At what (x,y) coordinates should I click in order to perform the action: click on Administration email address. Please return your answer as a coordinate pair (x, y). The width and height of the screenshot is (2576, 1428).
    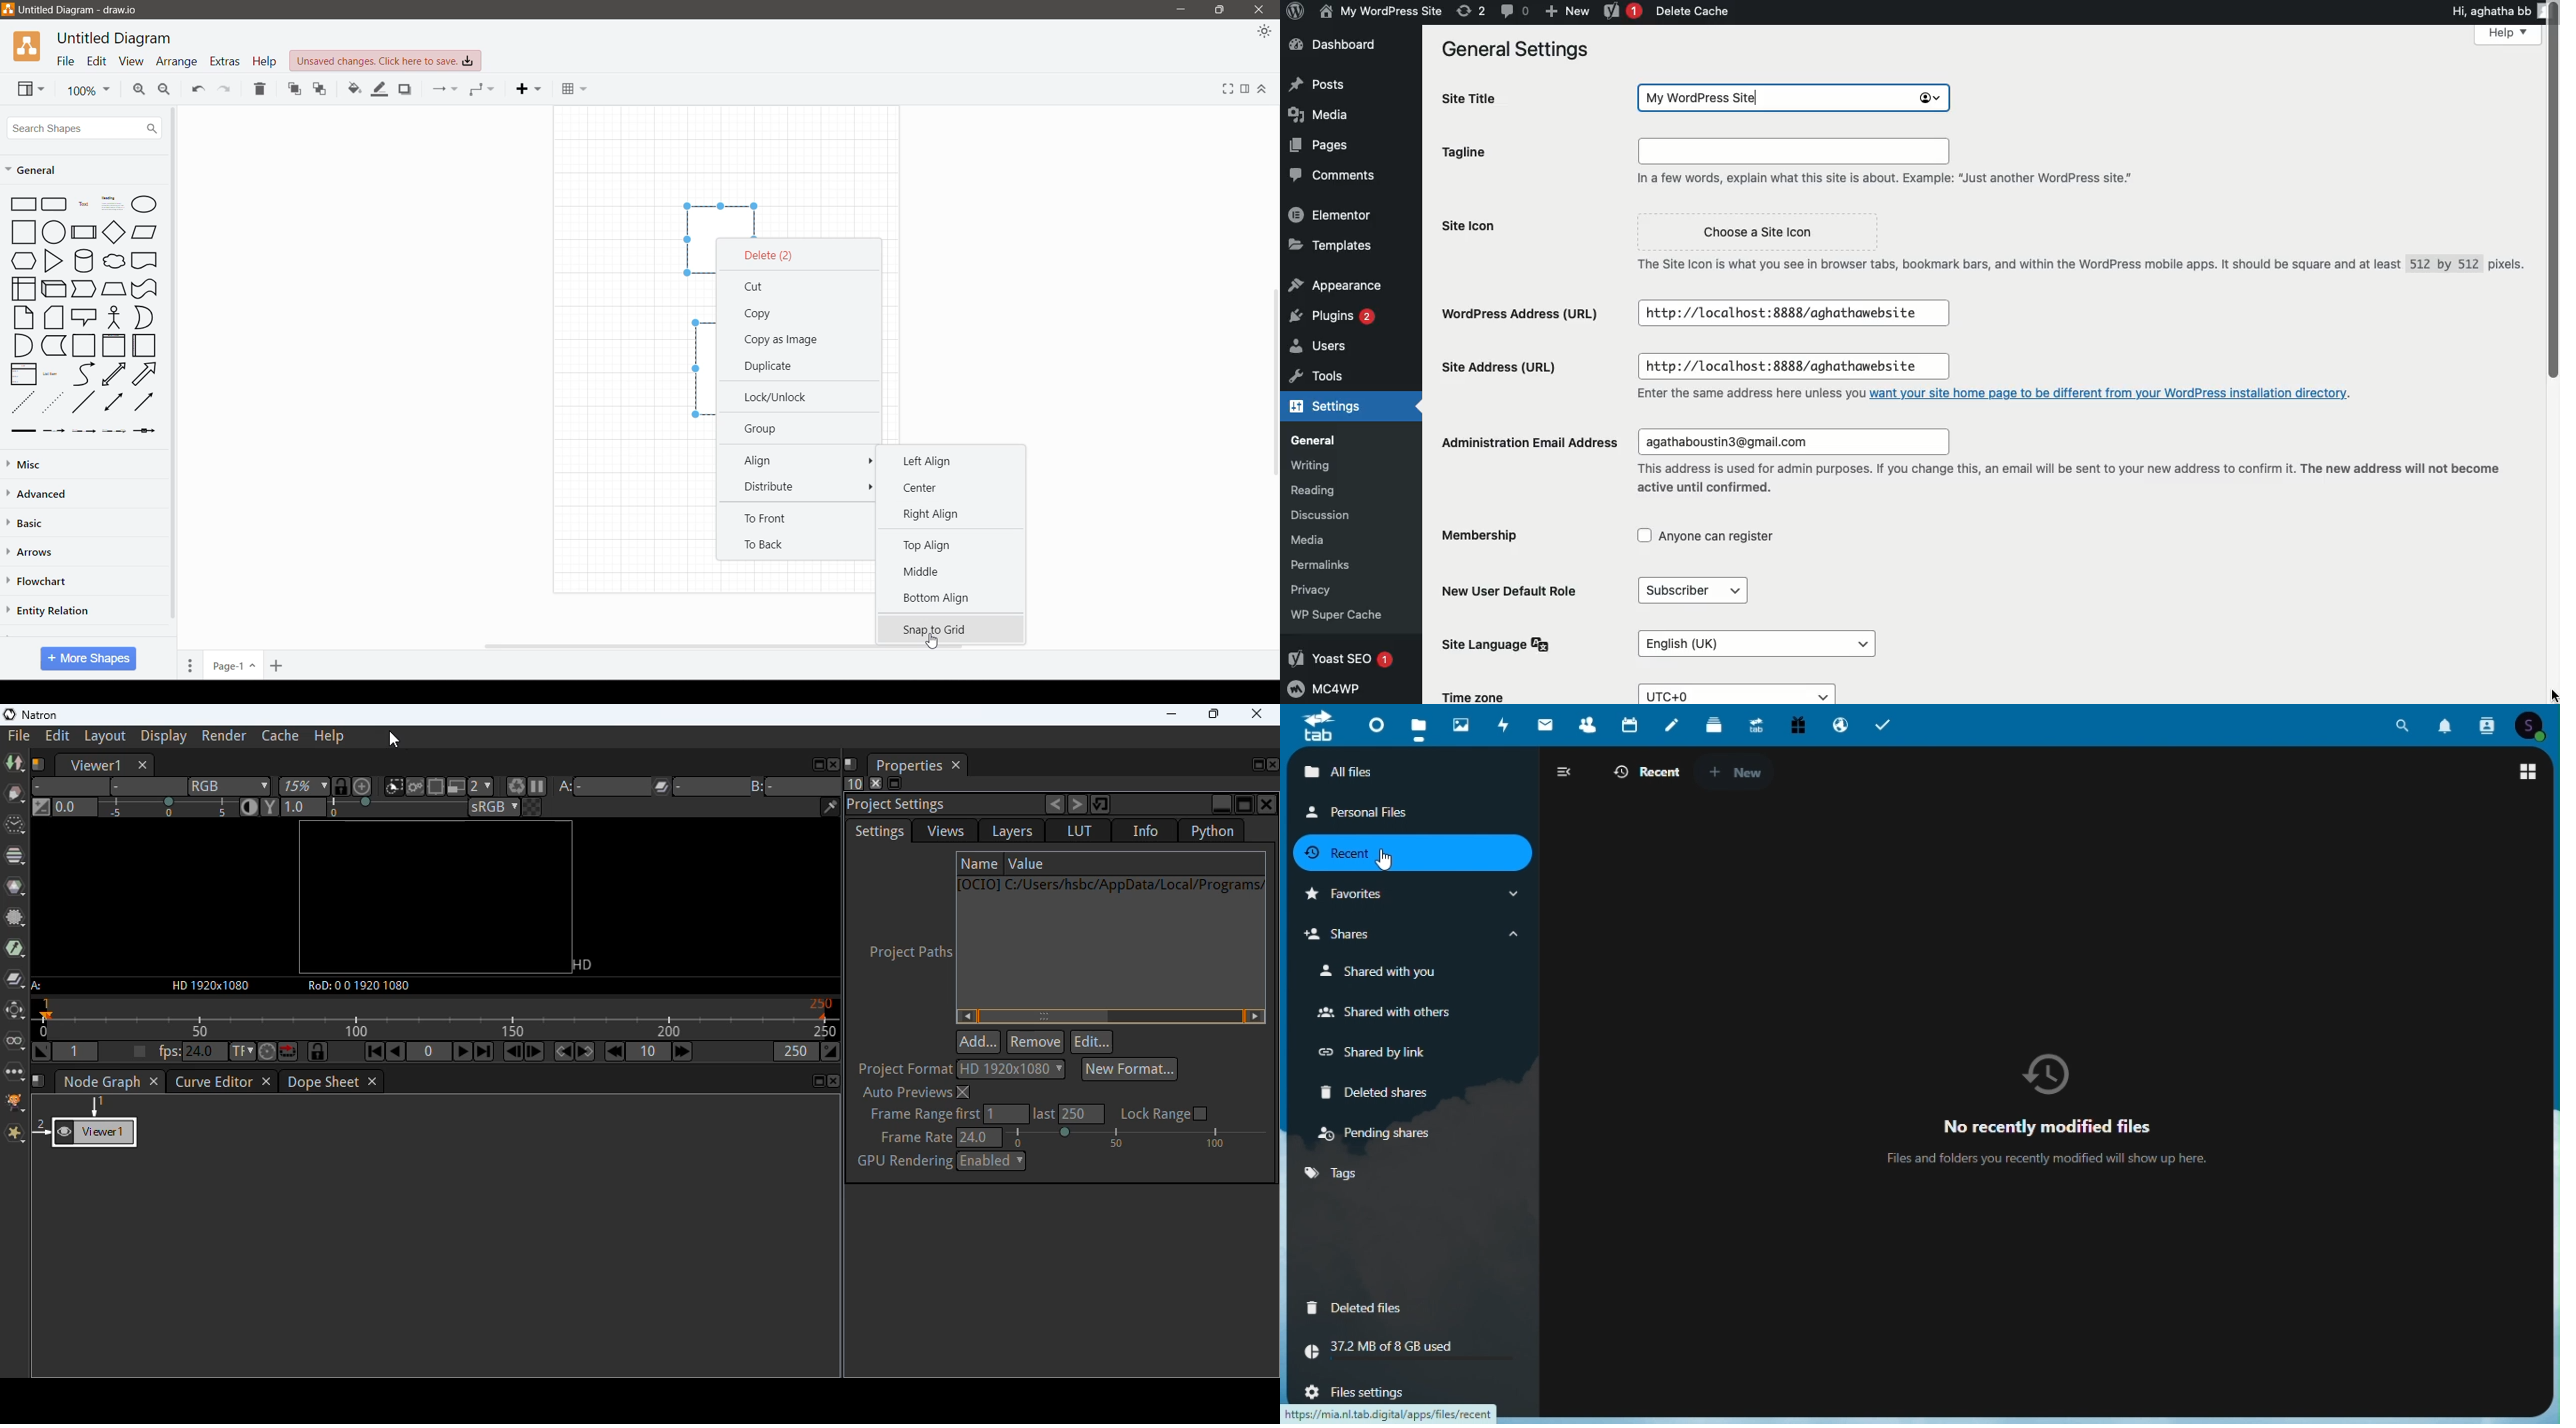
    Looking at the image, I should click on (1527, 445).